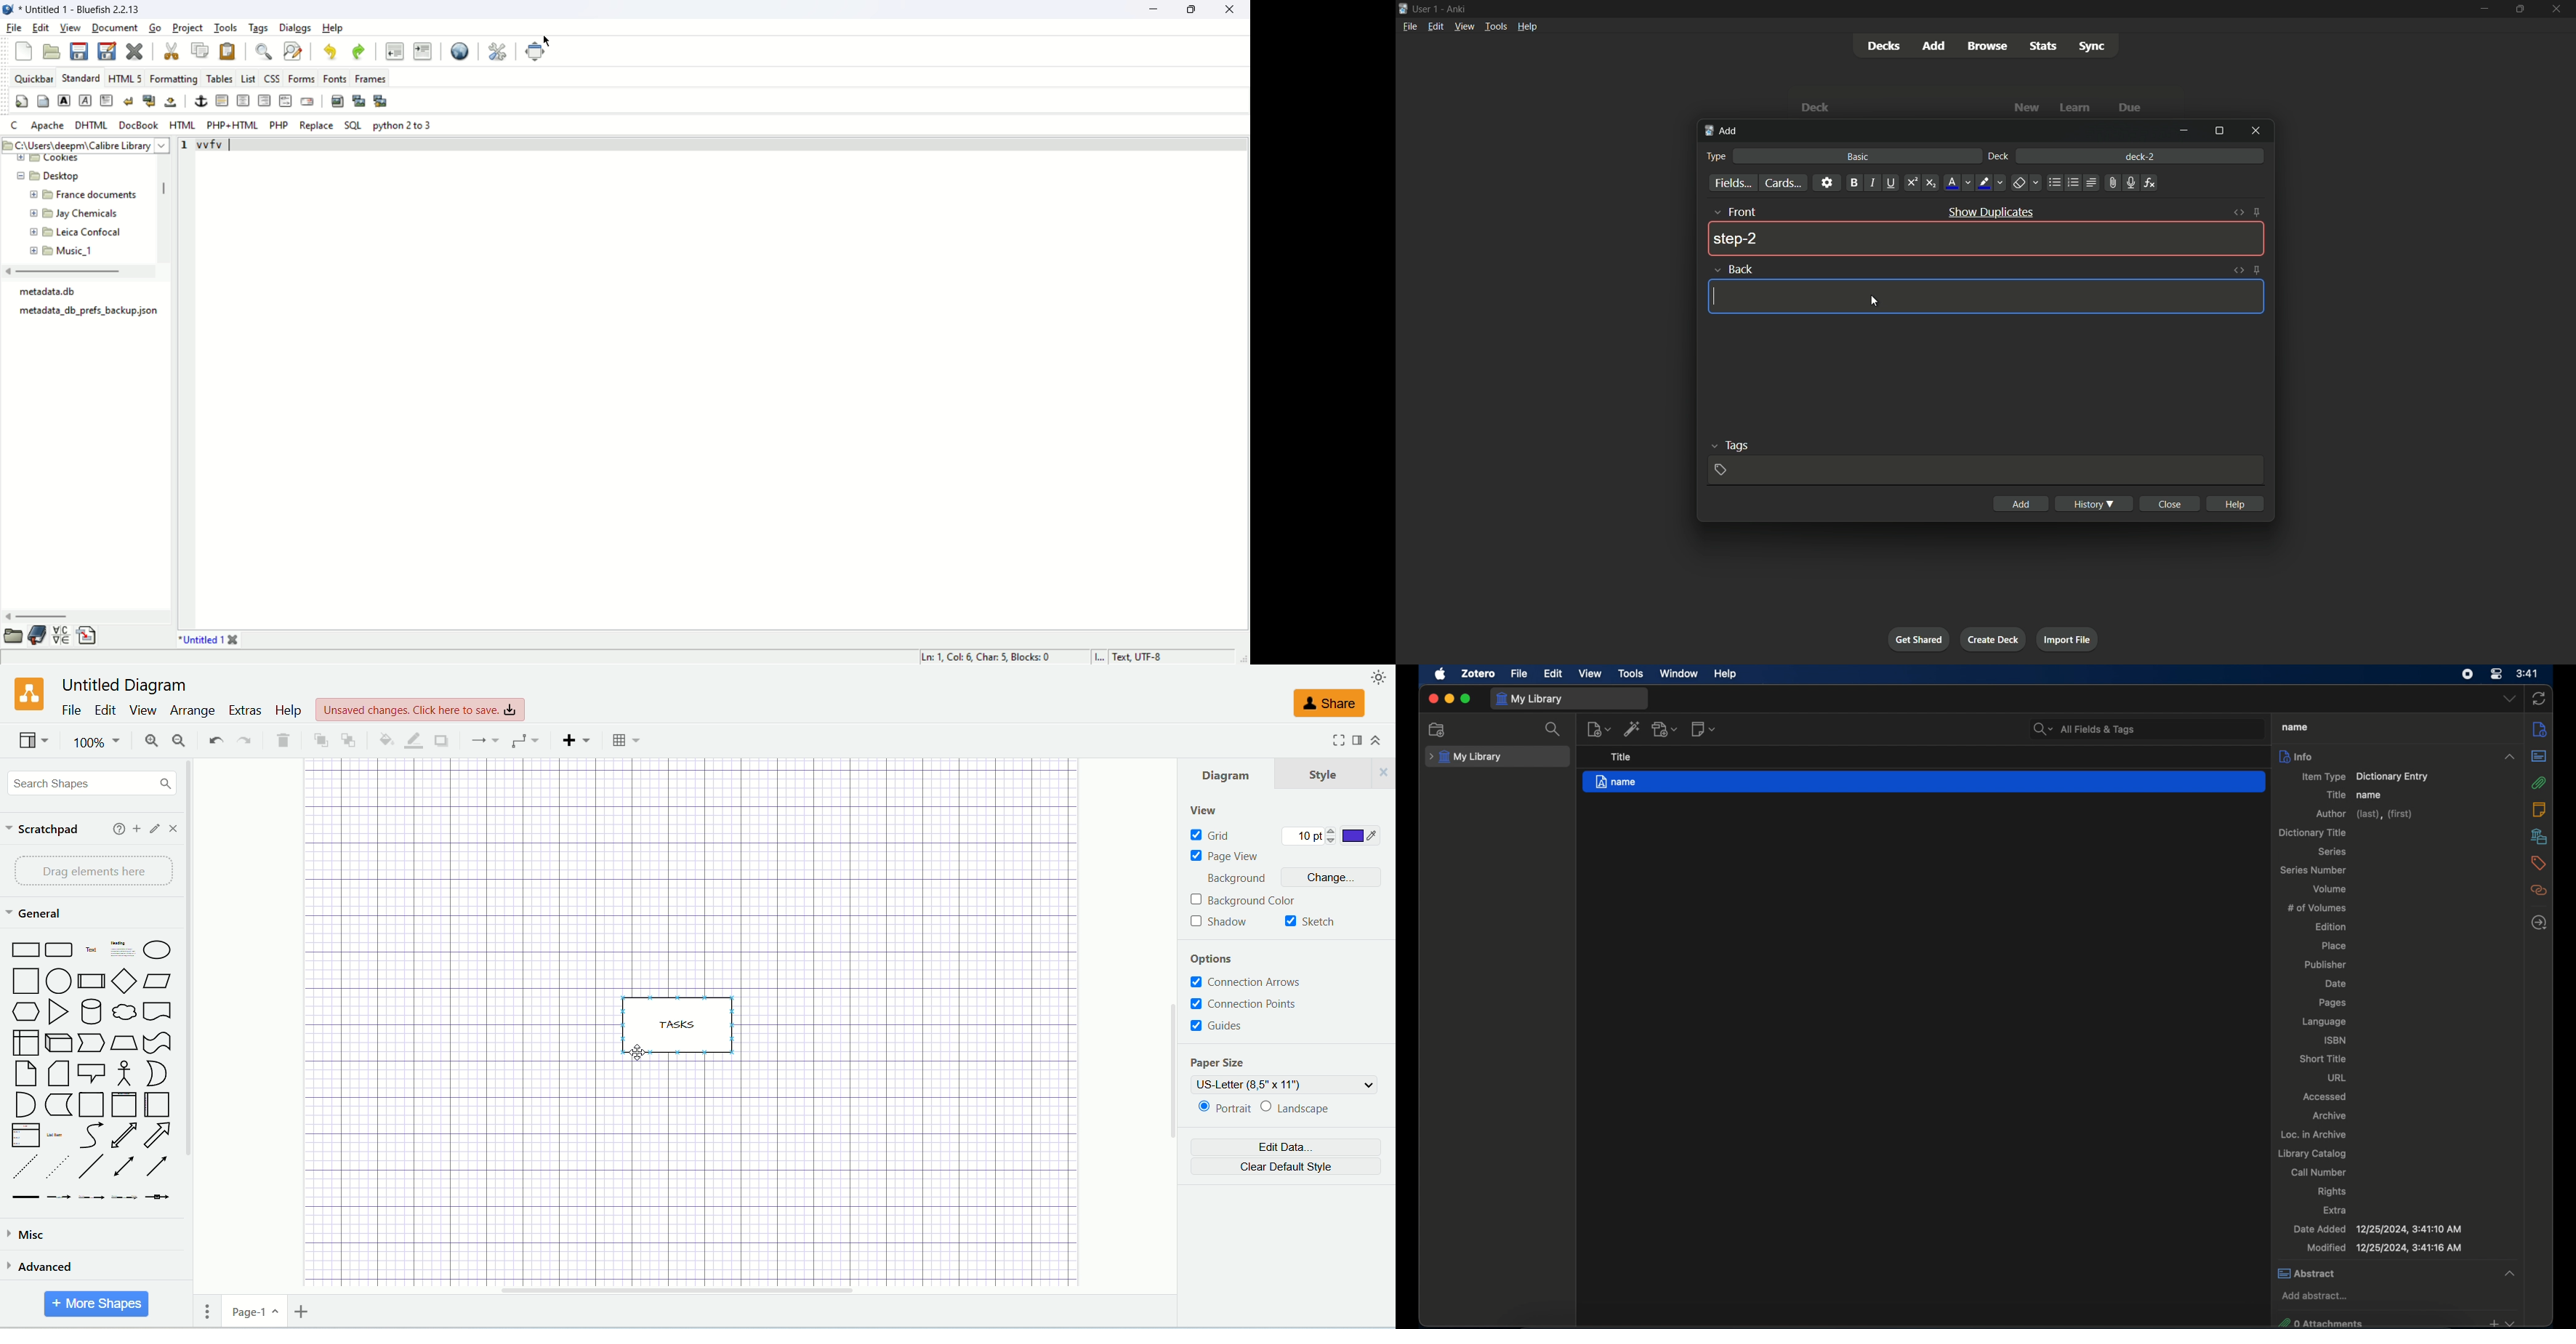  I want to click on Directional Arrow, so click(160, 1165).